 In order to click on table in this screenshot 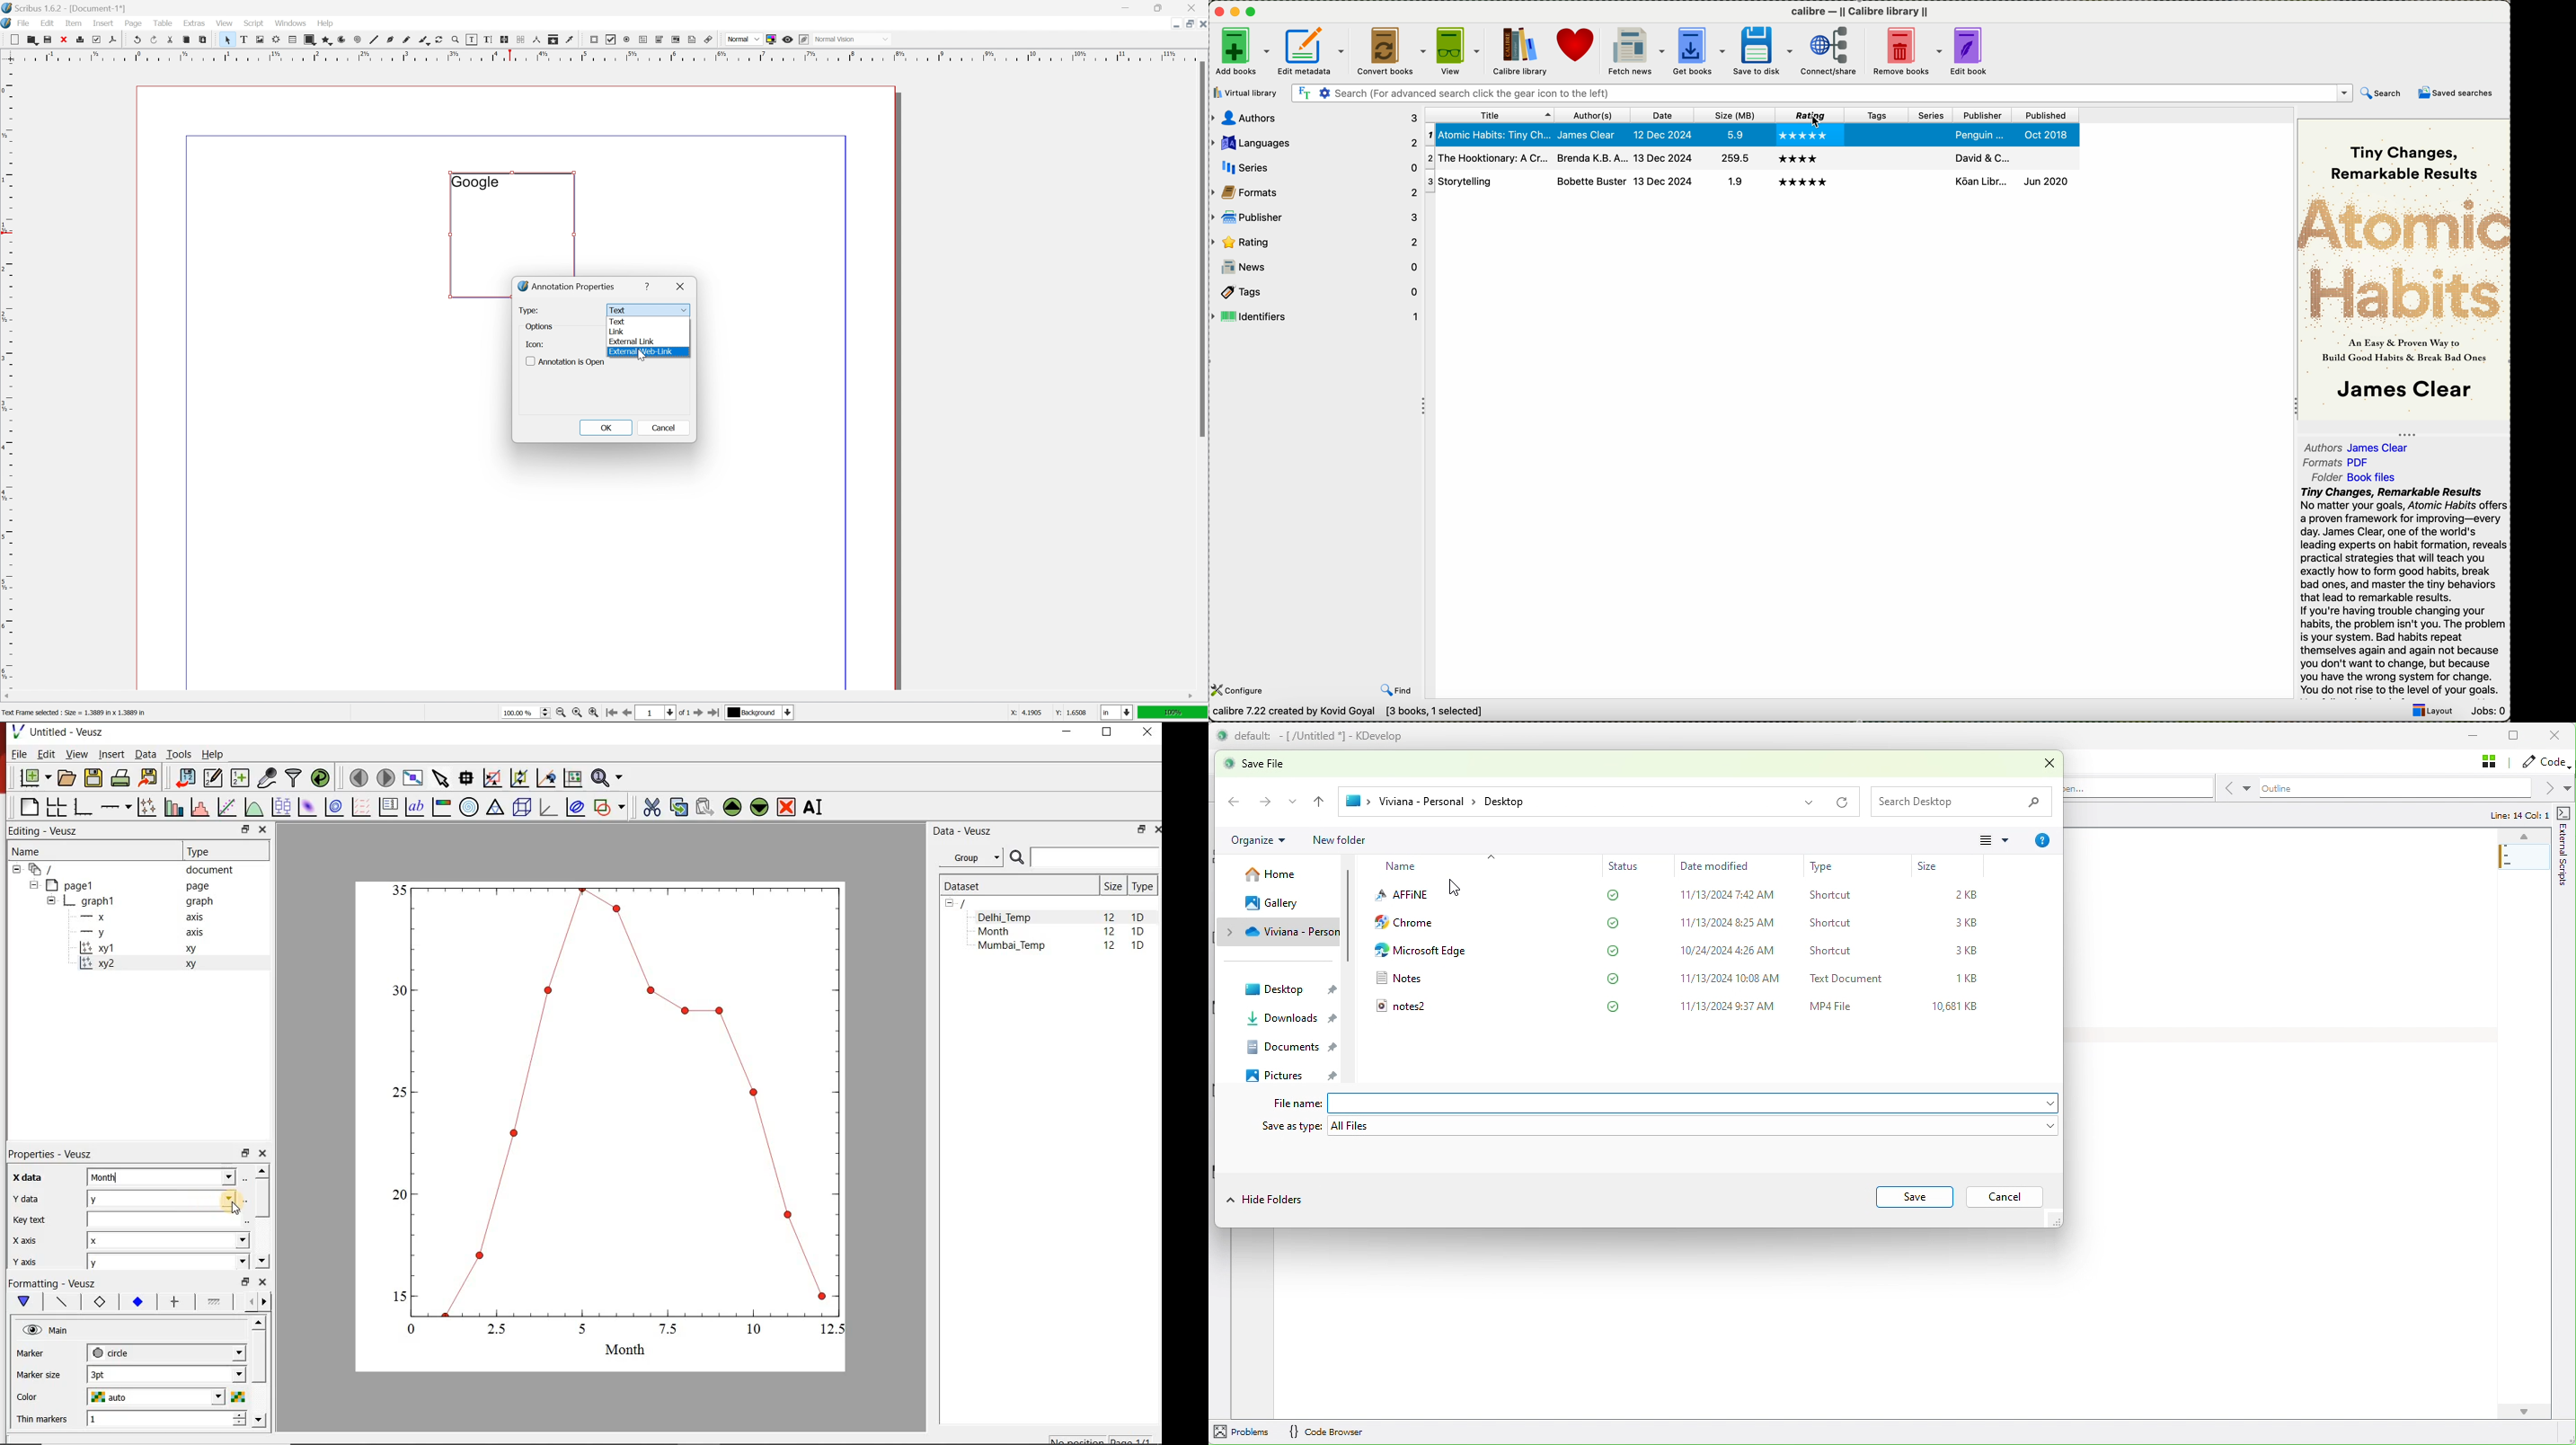, I will do `click(292, 40)`.